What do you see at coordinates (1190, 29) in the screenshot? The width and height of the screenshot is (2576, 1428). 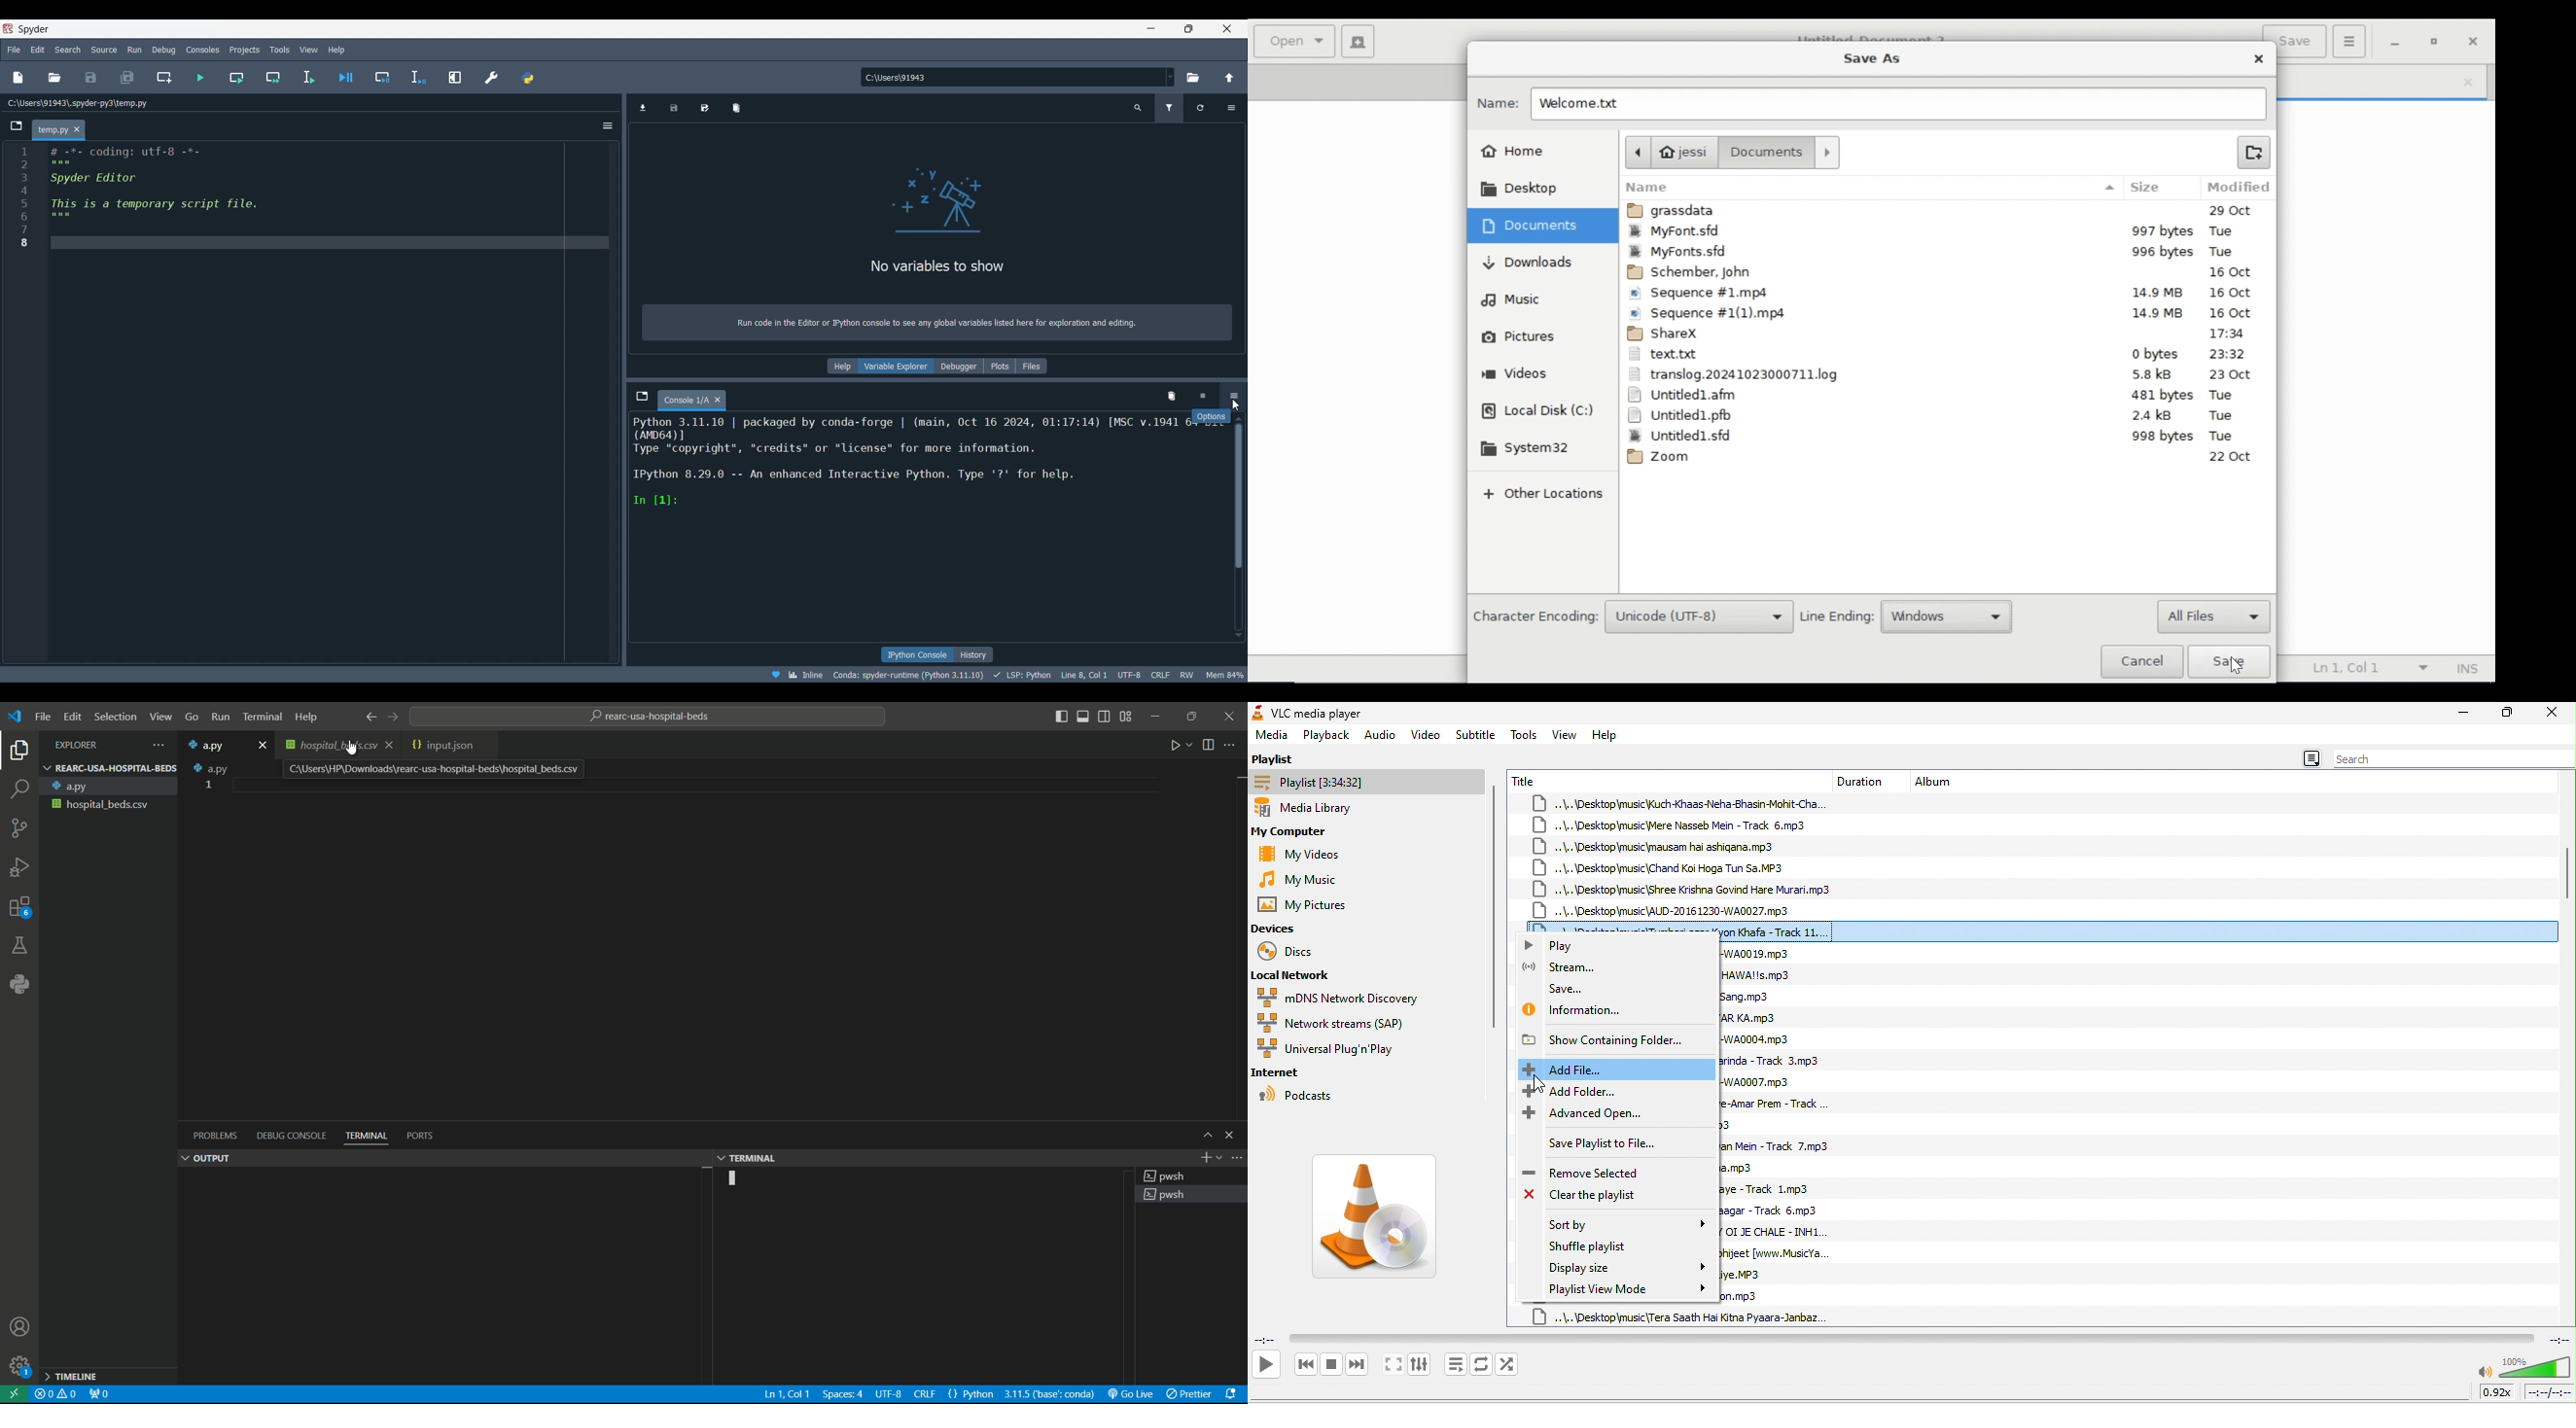 I see `Show interface in a smaller tab` at bounding box center [1190, 29].